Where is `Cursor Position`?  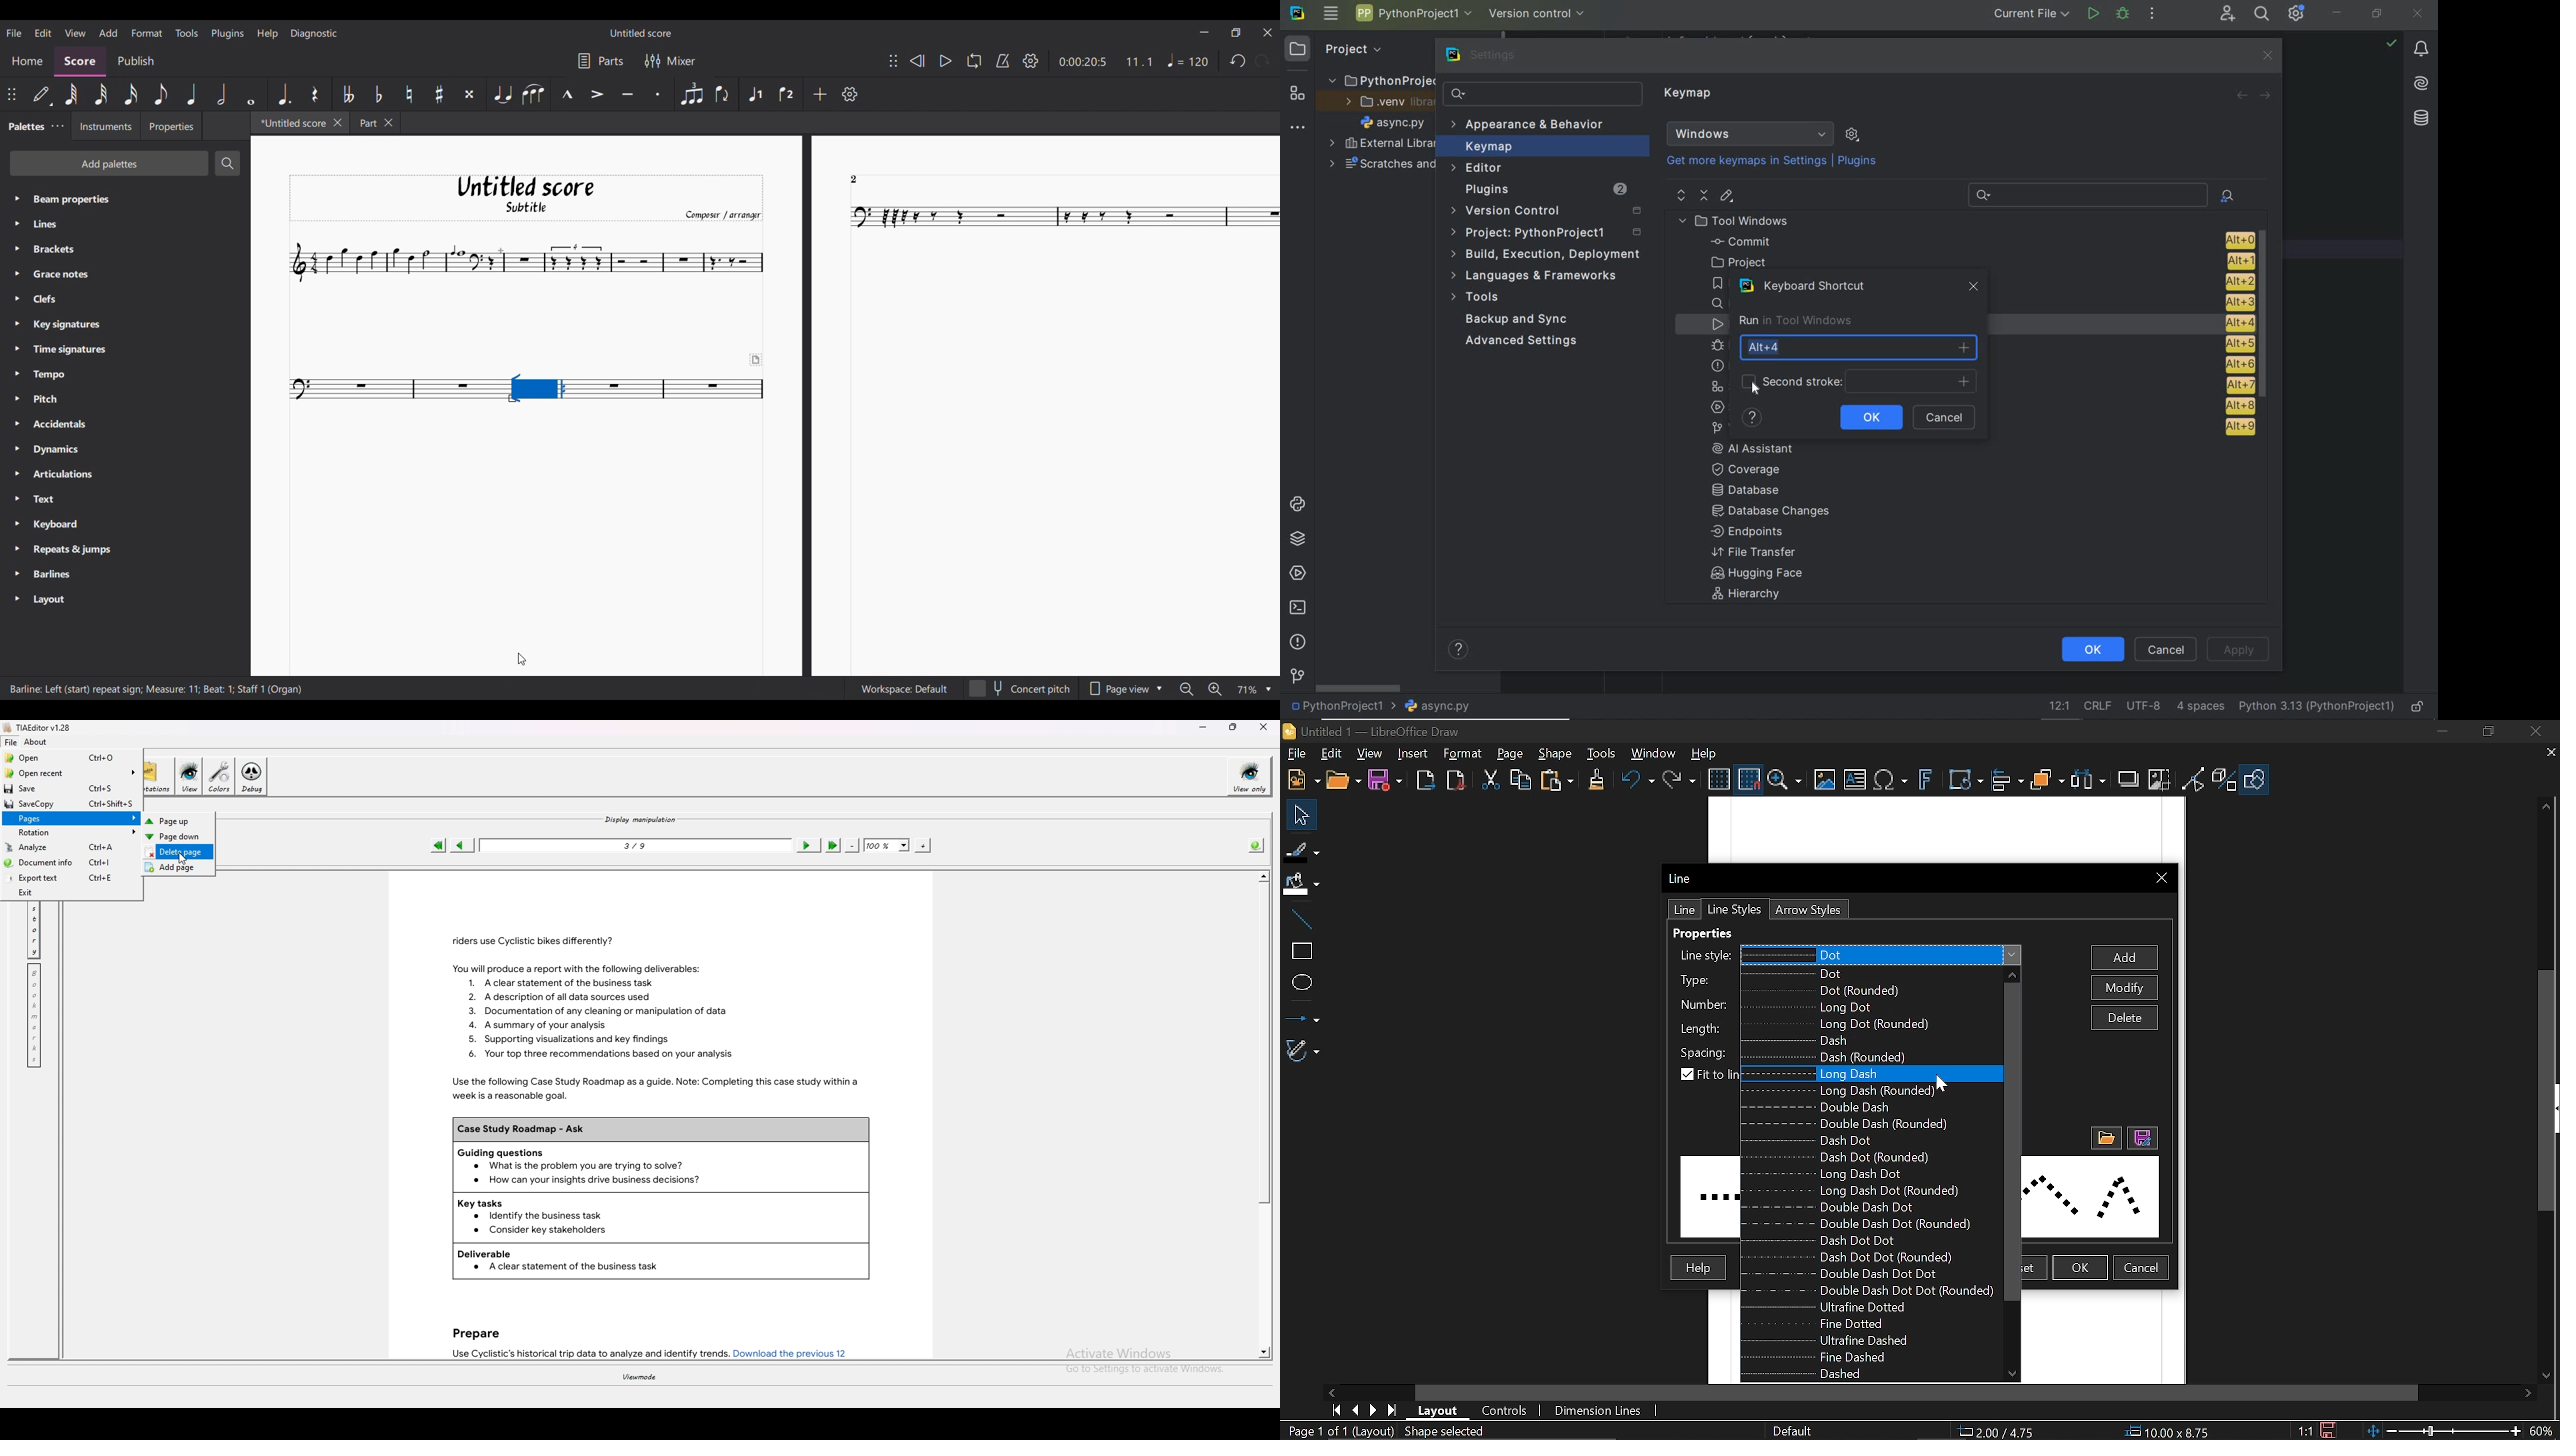
Cursor Position is located at coordinates (1754, 386).